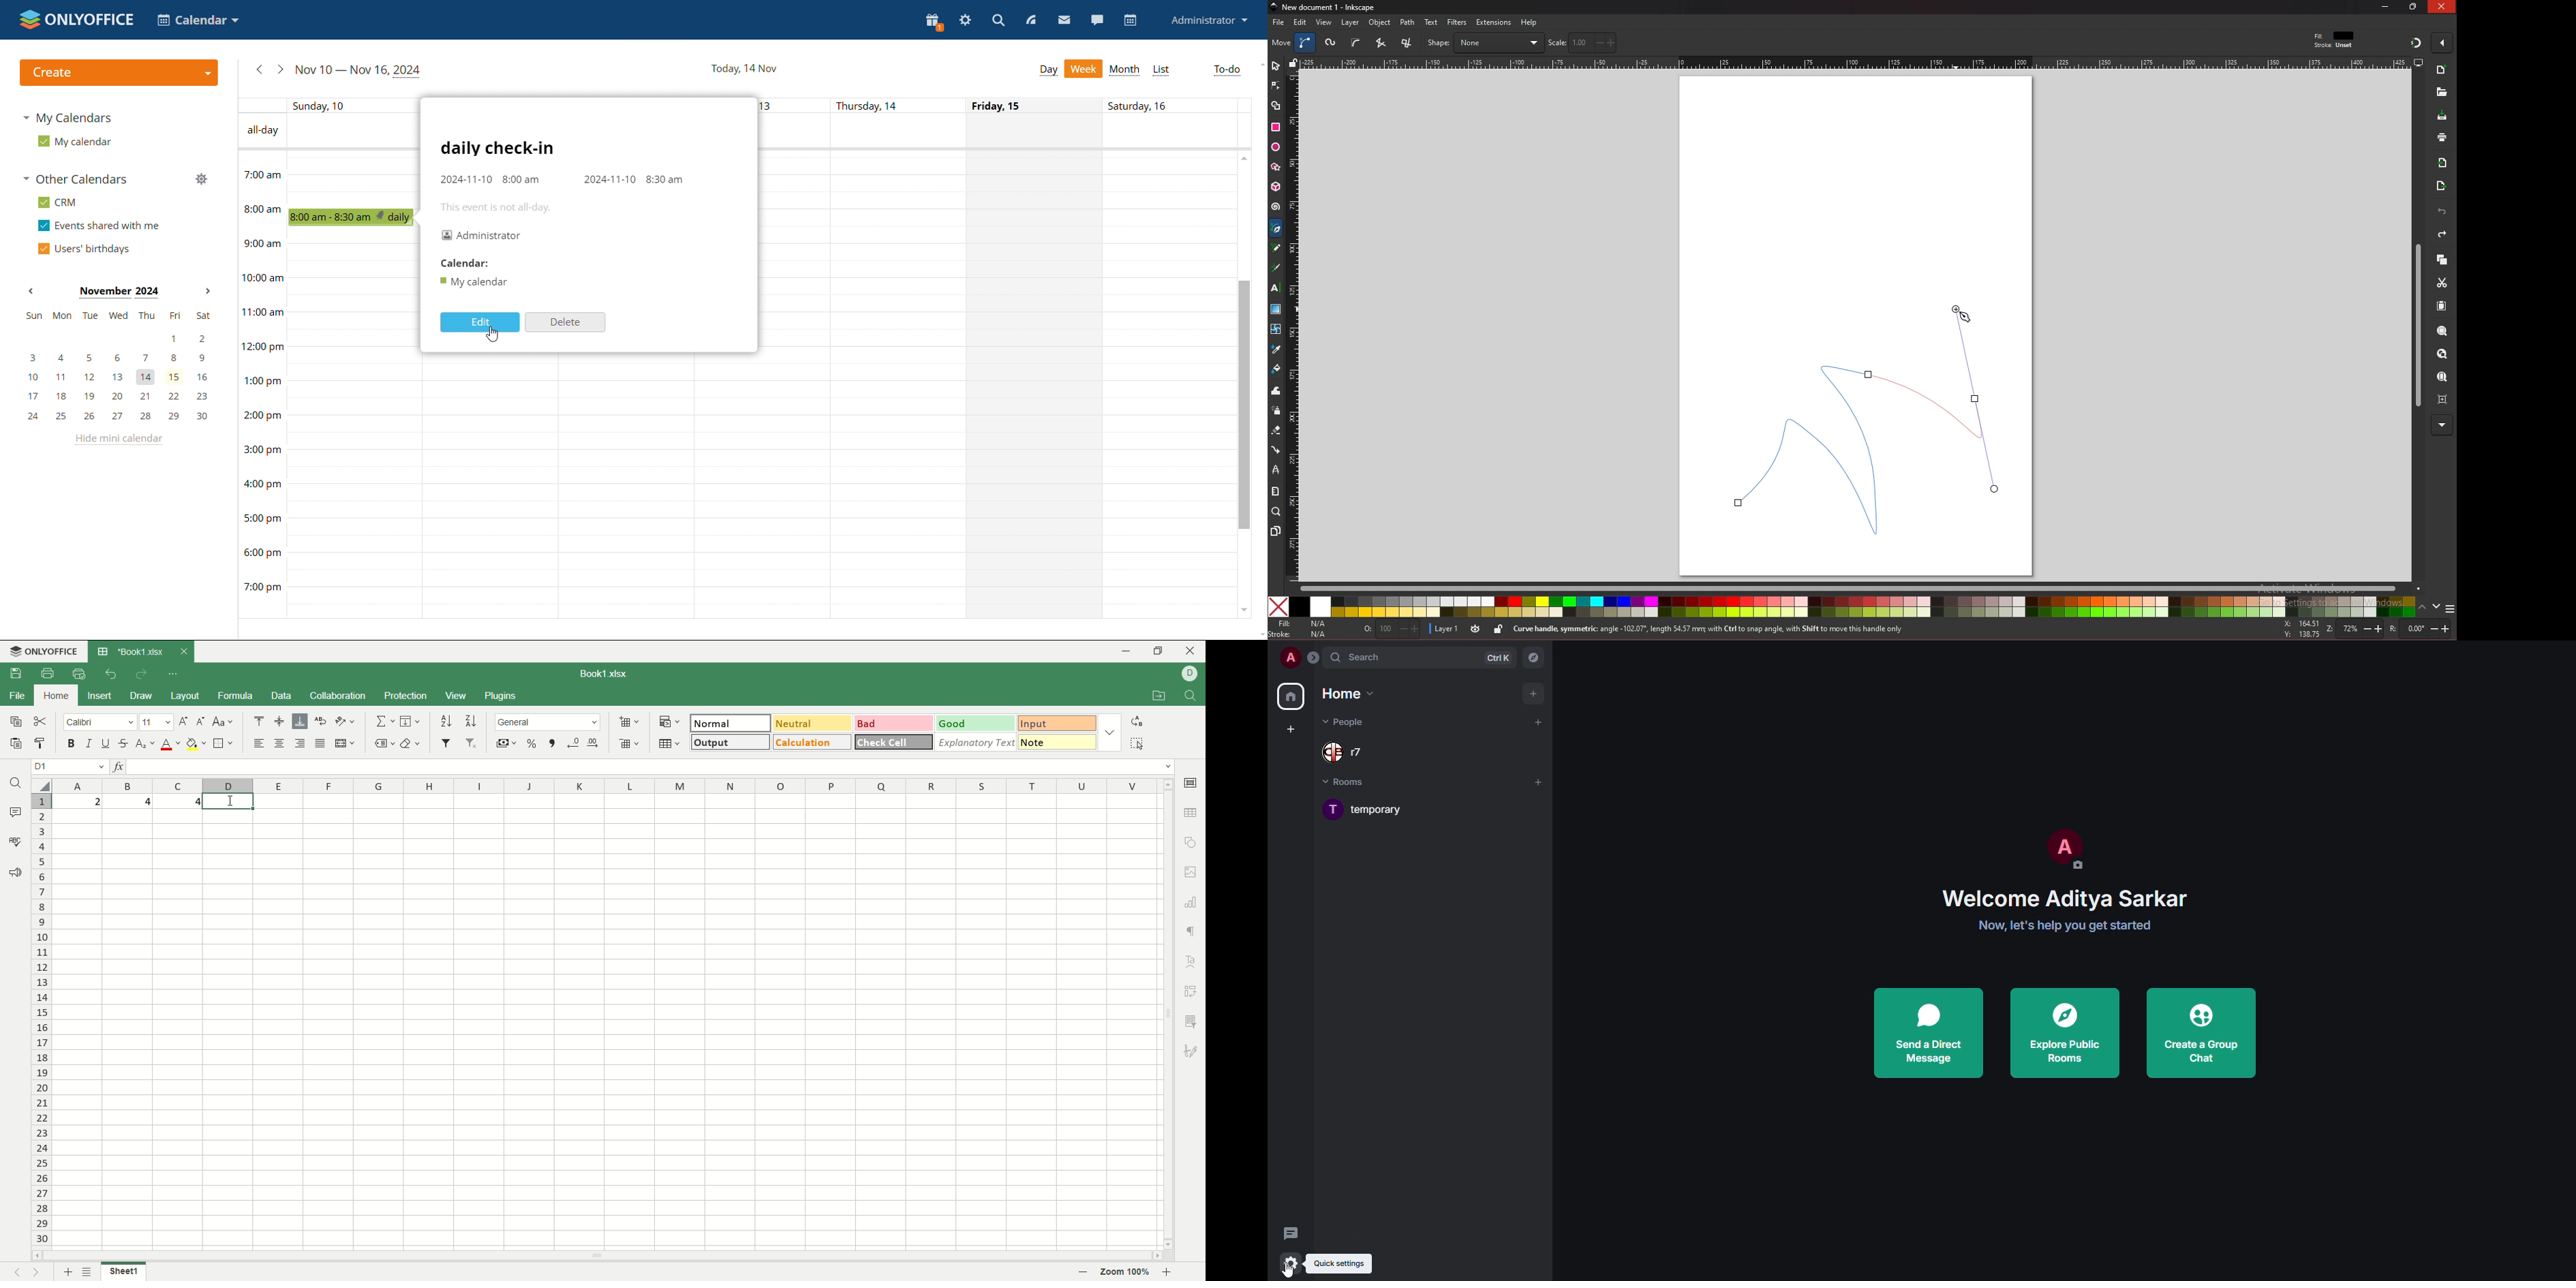 The image size is (2576, 1288). I want to click on title, so click(1325, 6).